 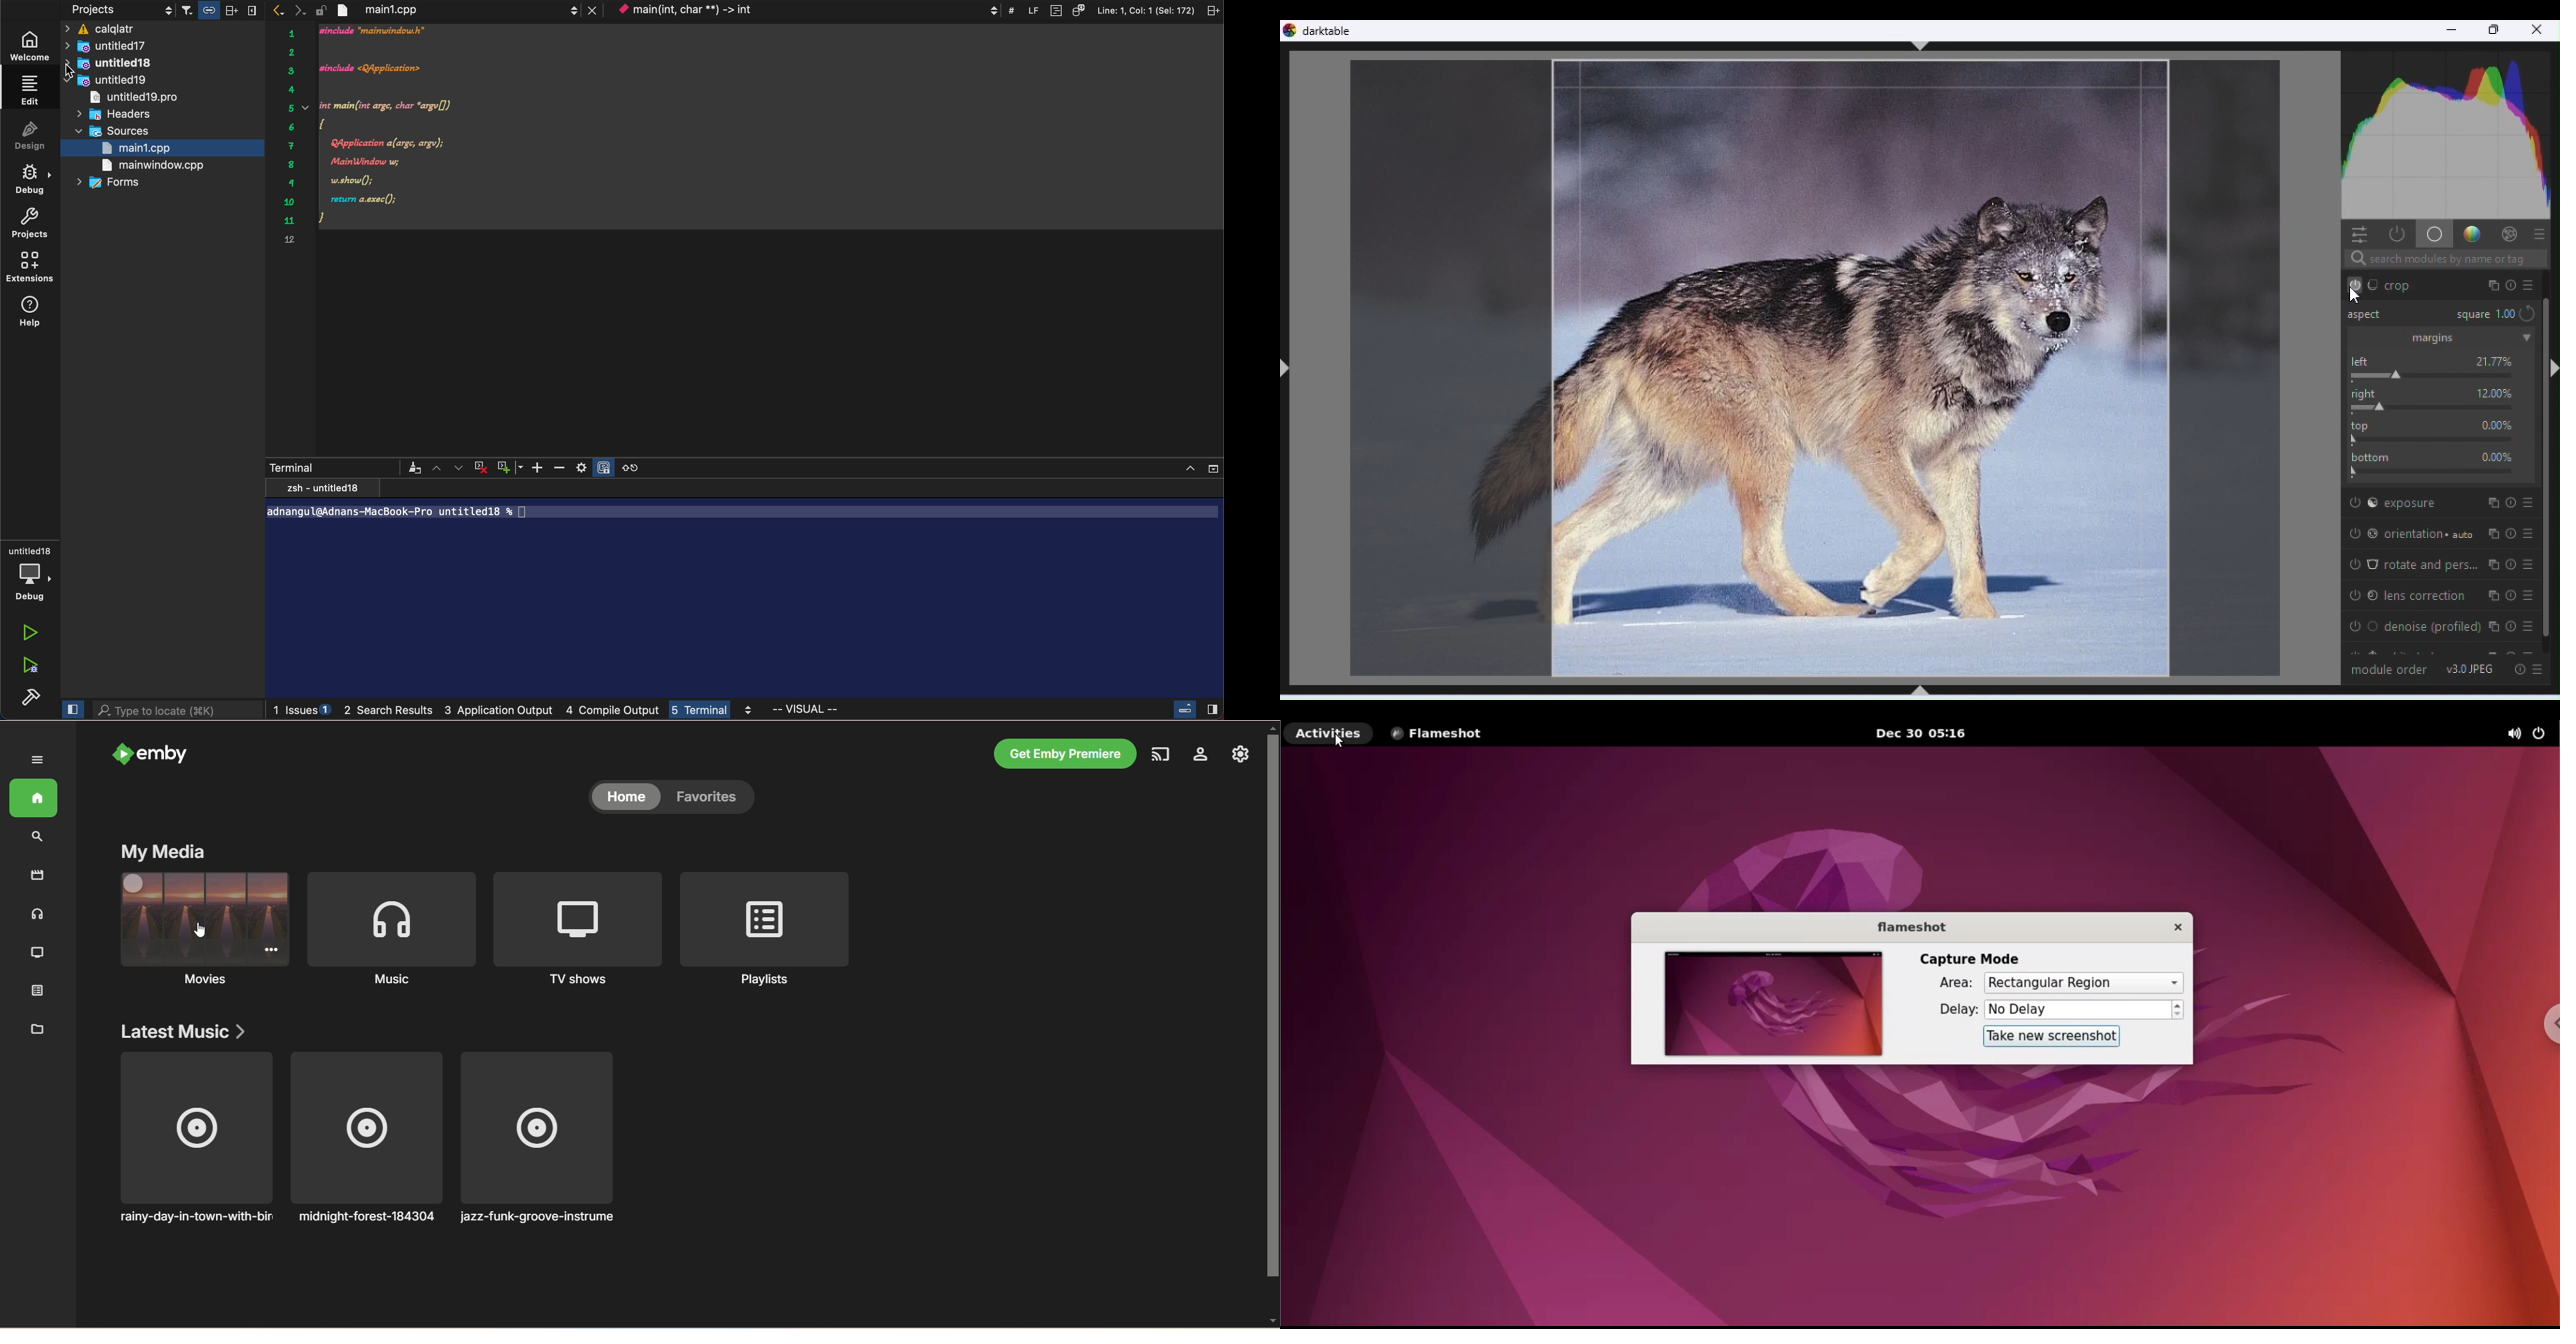 What do you see at coordinates (2497, 456) in the screenshot?
I see `value` at bounding box center [2497, 456].